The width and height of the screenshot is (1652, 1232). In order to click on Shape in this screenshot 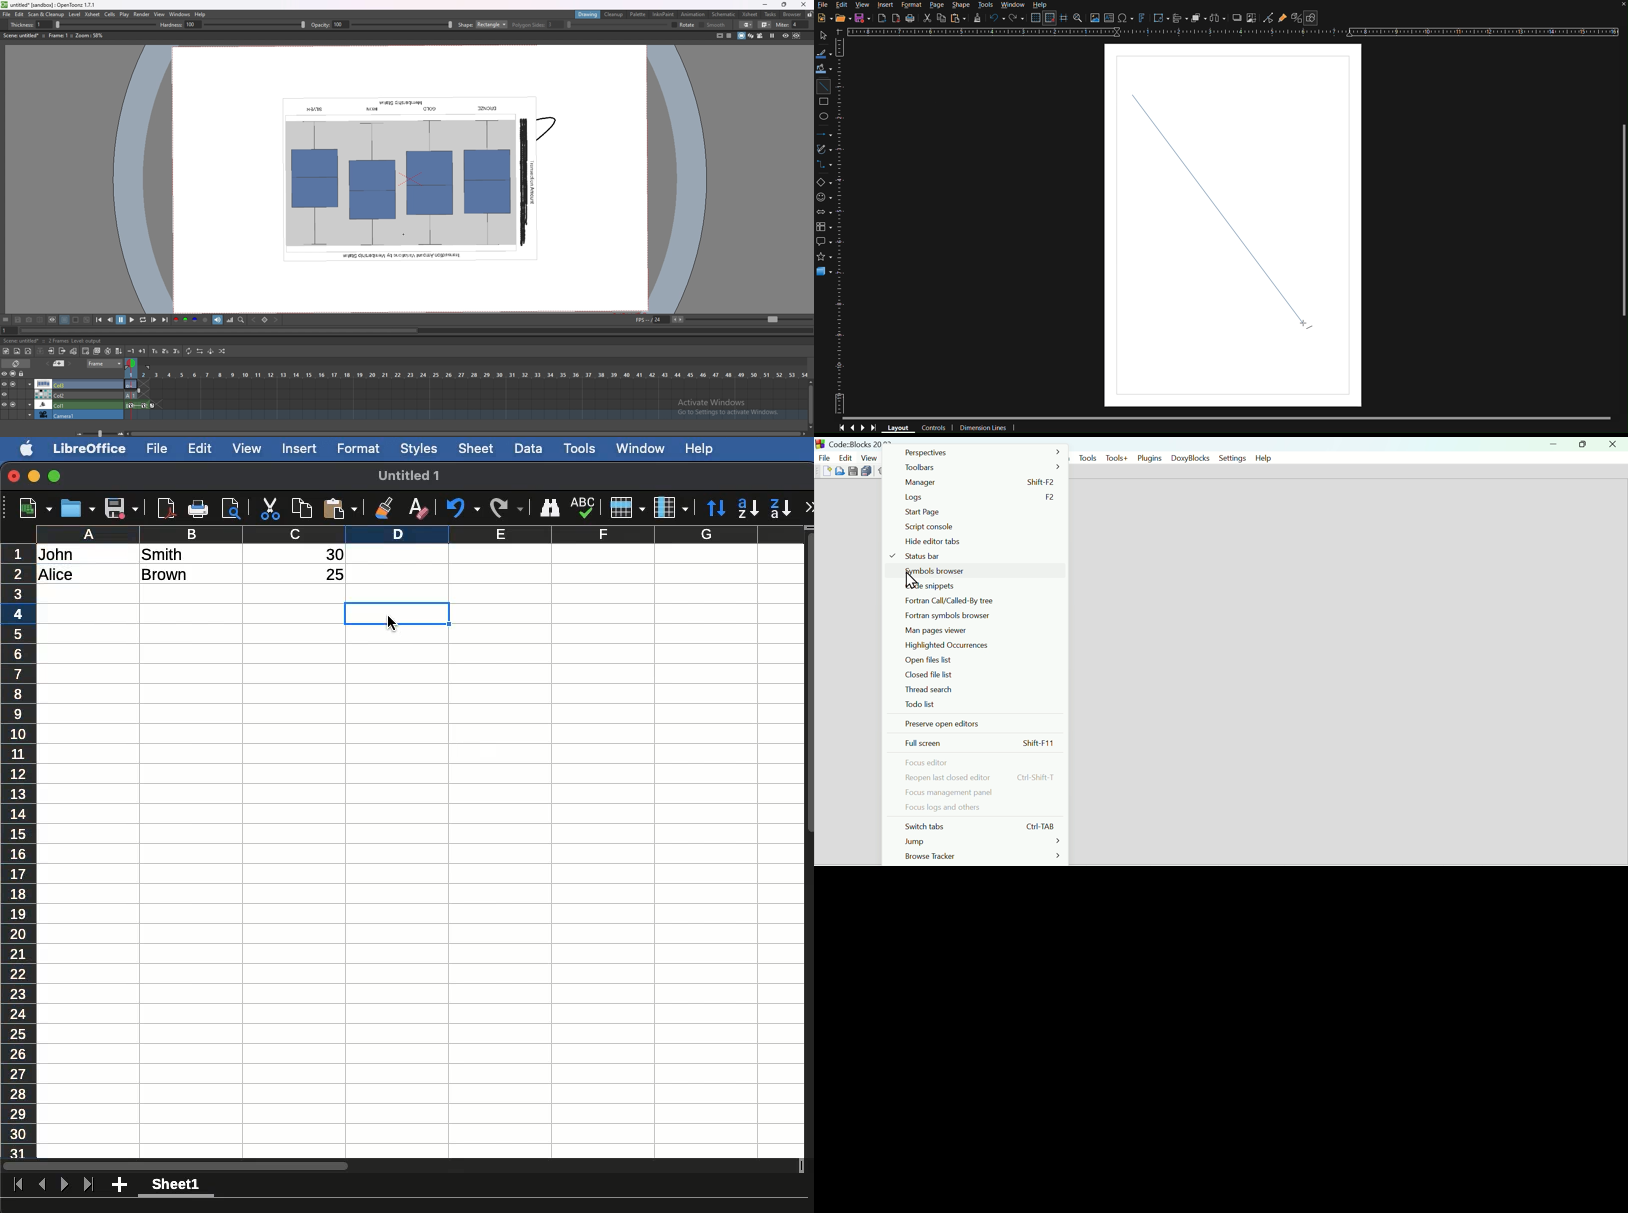, I will do `click(962, 5)`.